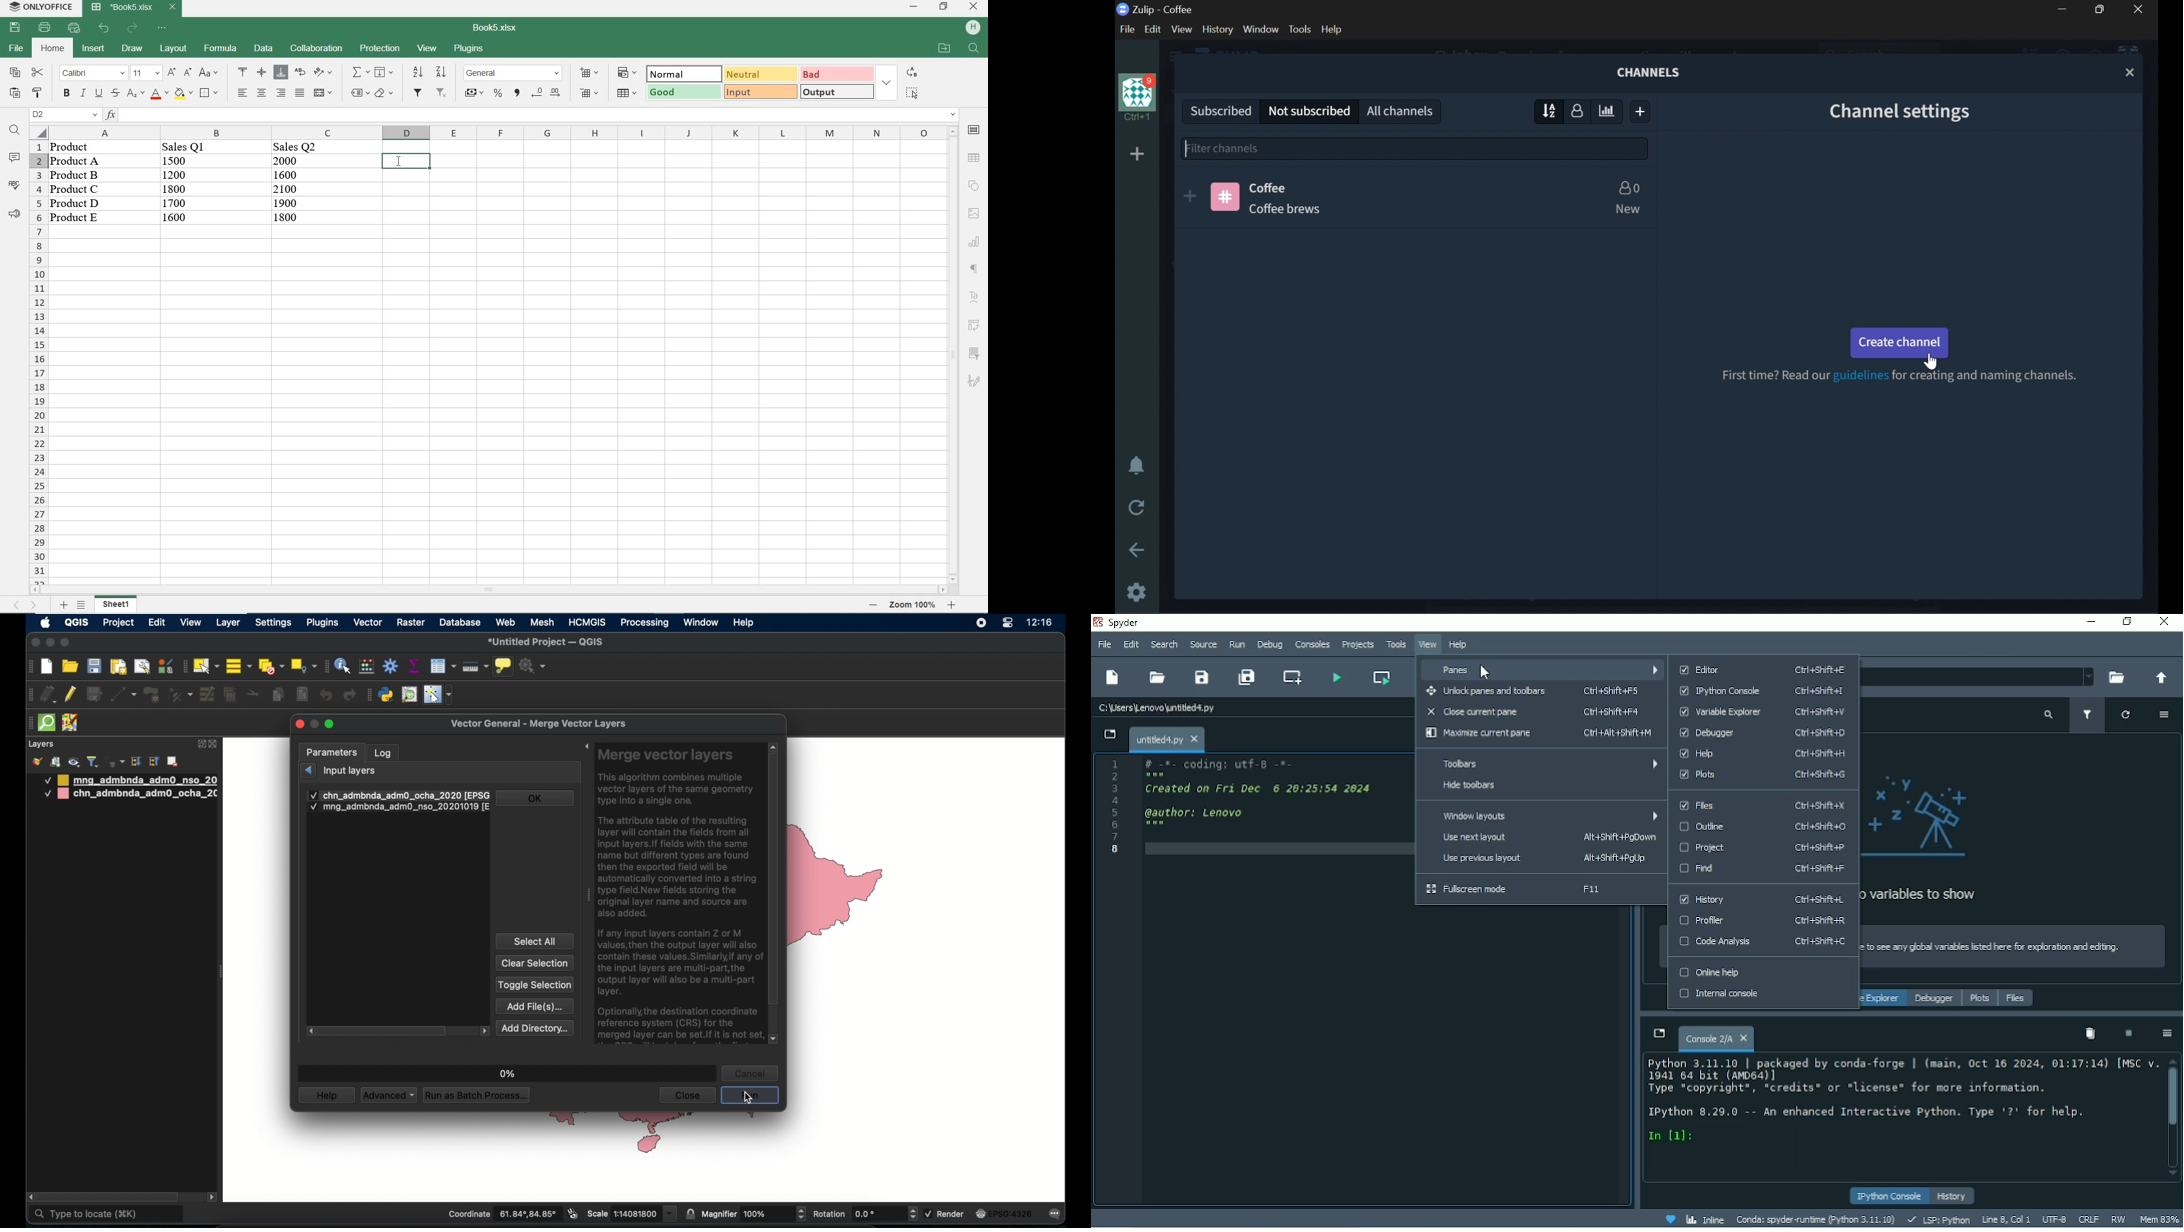 Image resolution: width=2184 pixels, height=1232 pixels. What do you see at coordinates (1627, 209) in the screenshot?
I see `NEW` at bounding box center [1627, 209].